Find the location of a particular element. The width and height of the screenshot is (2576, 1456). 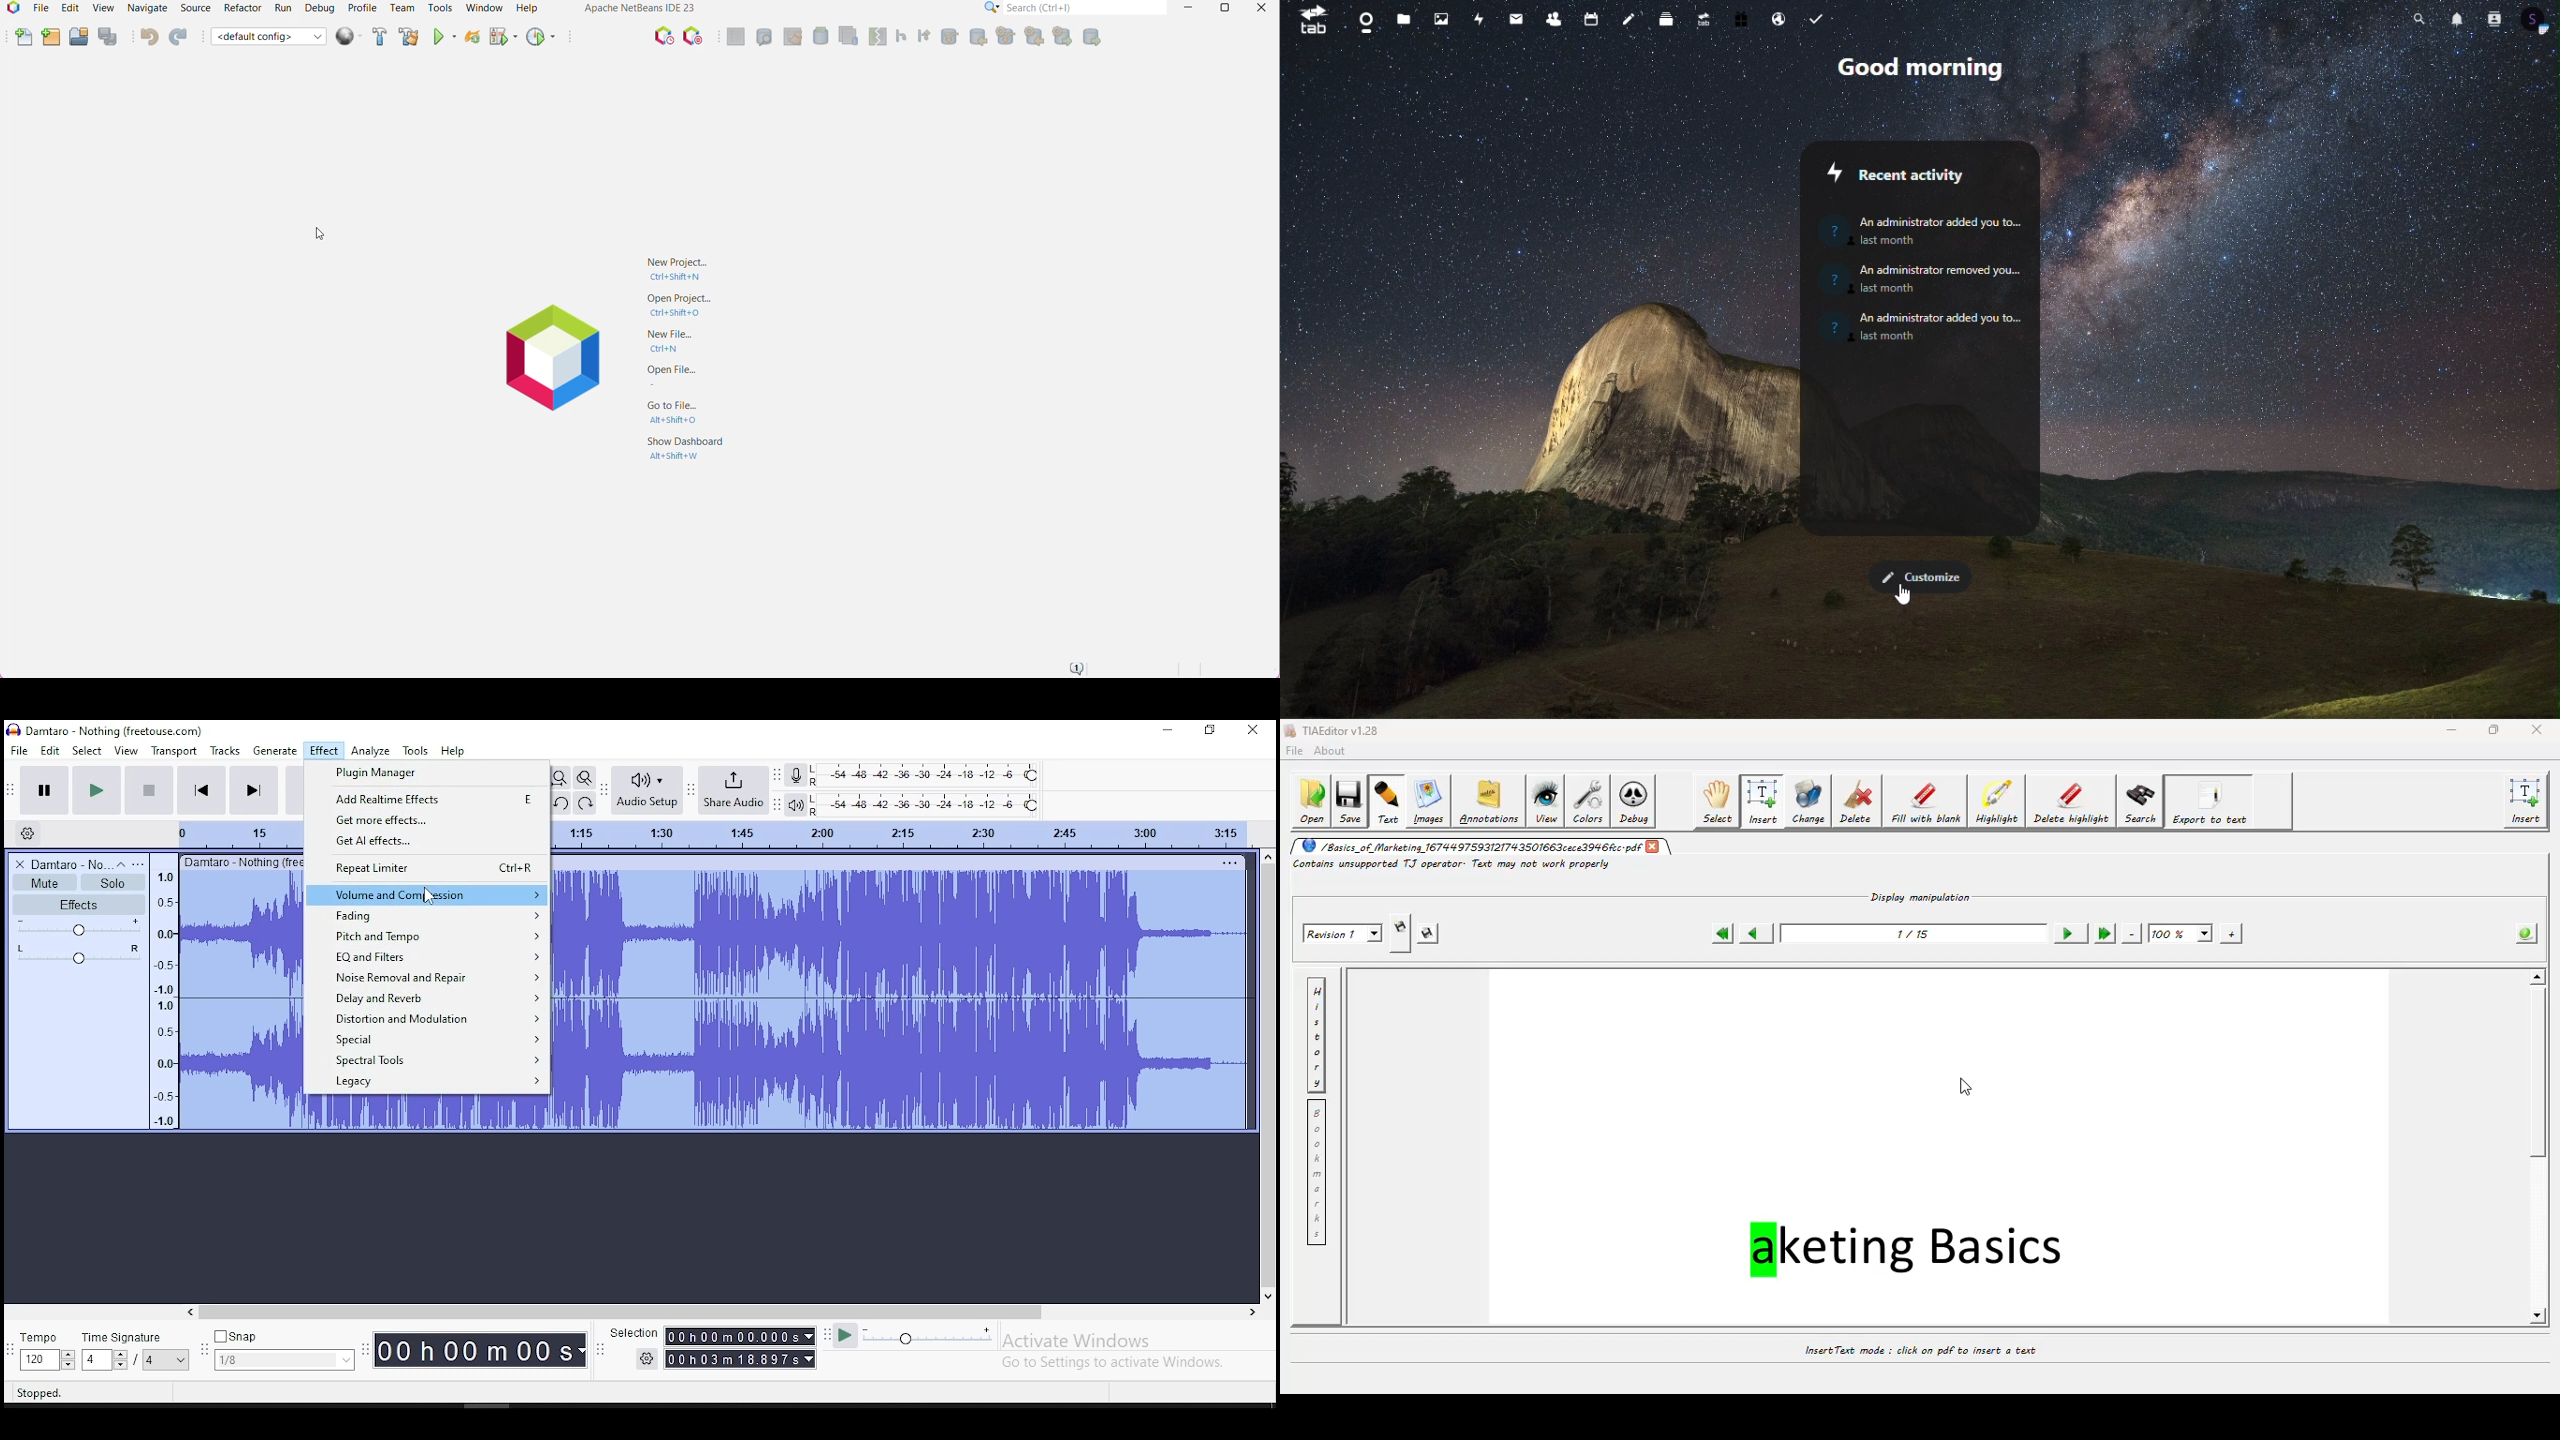

play is located at coordinates (100, 789).